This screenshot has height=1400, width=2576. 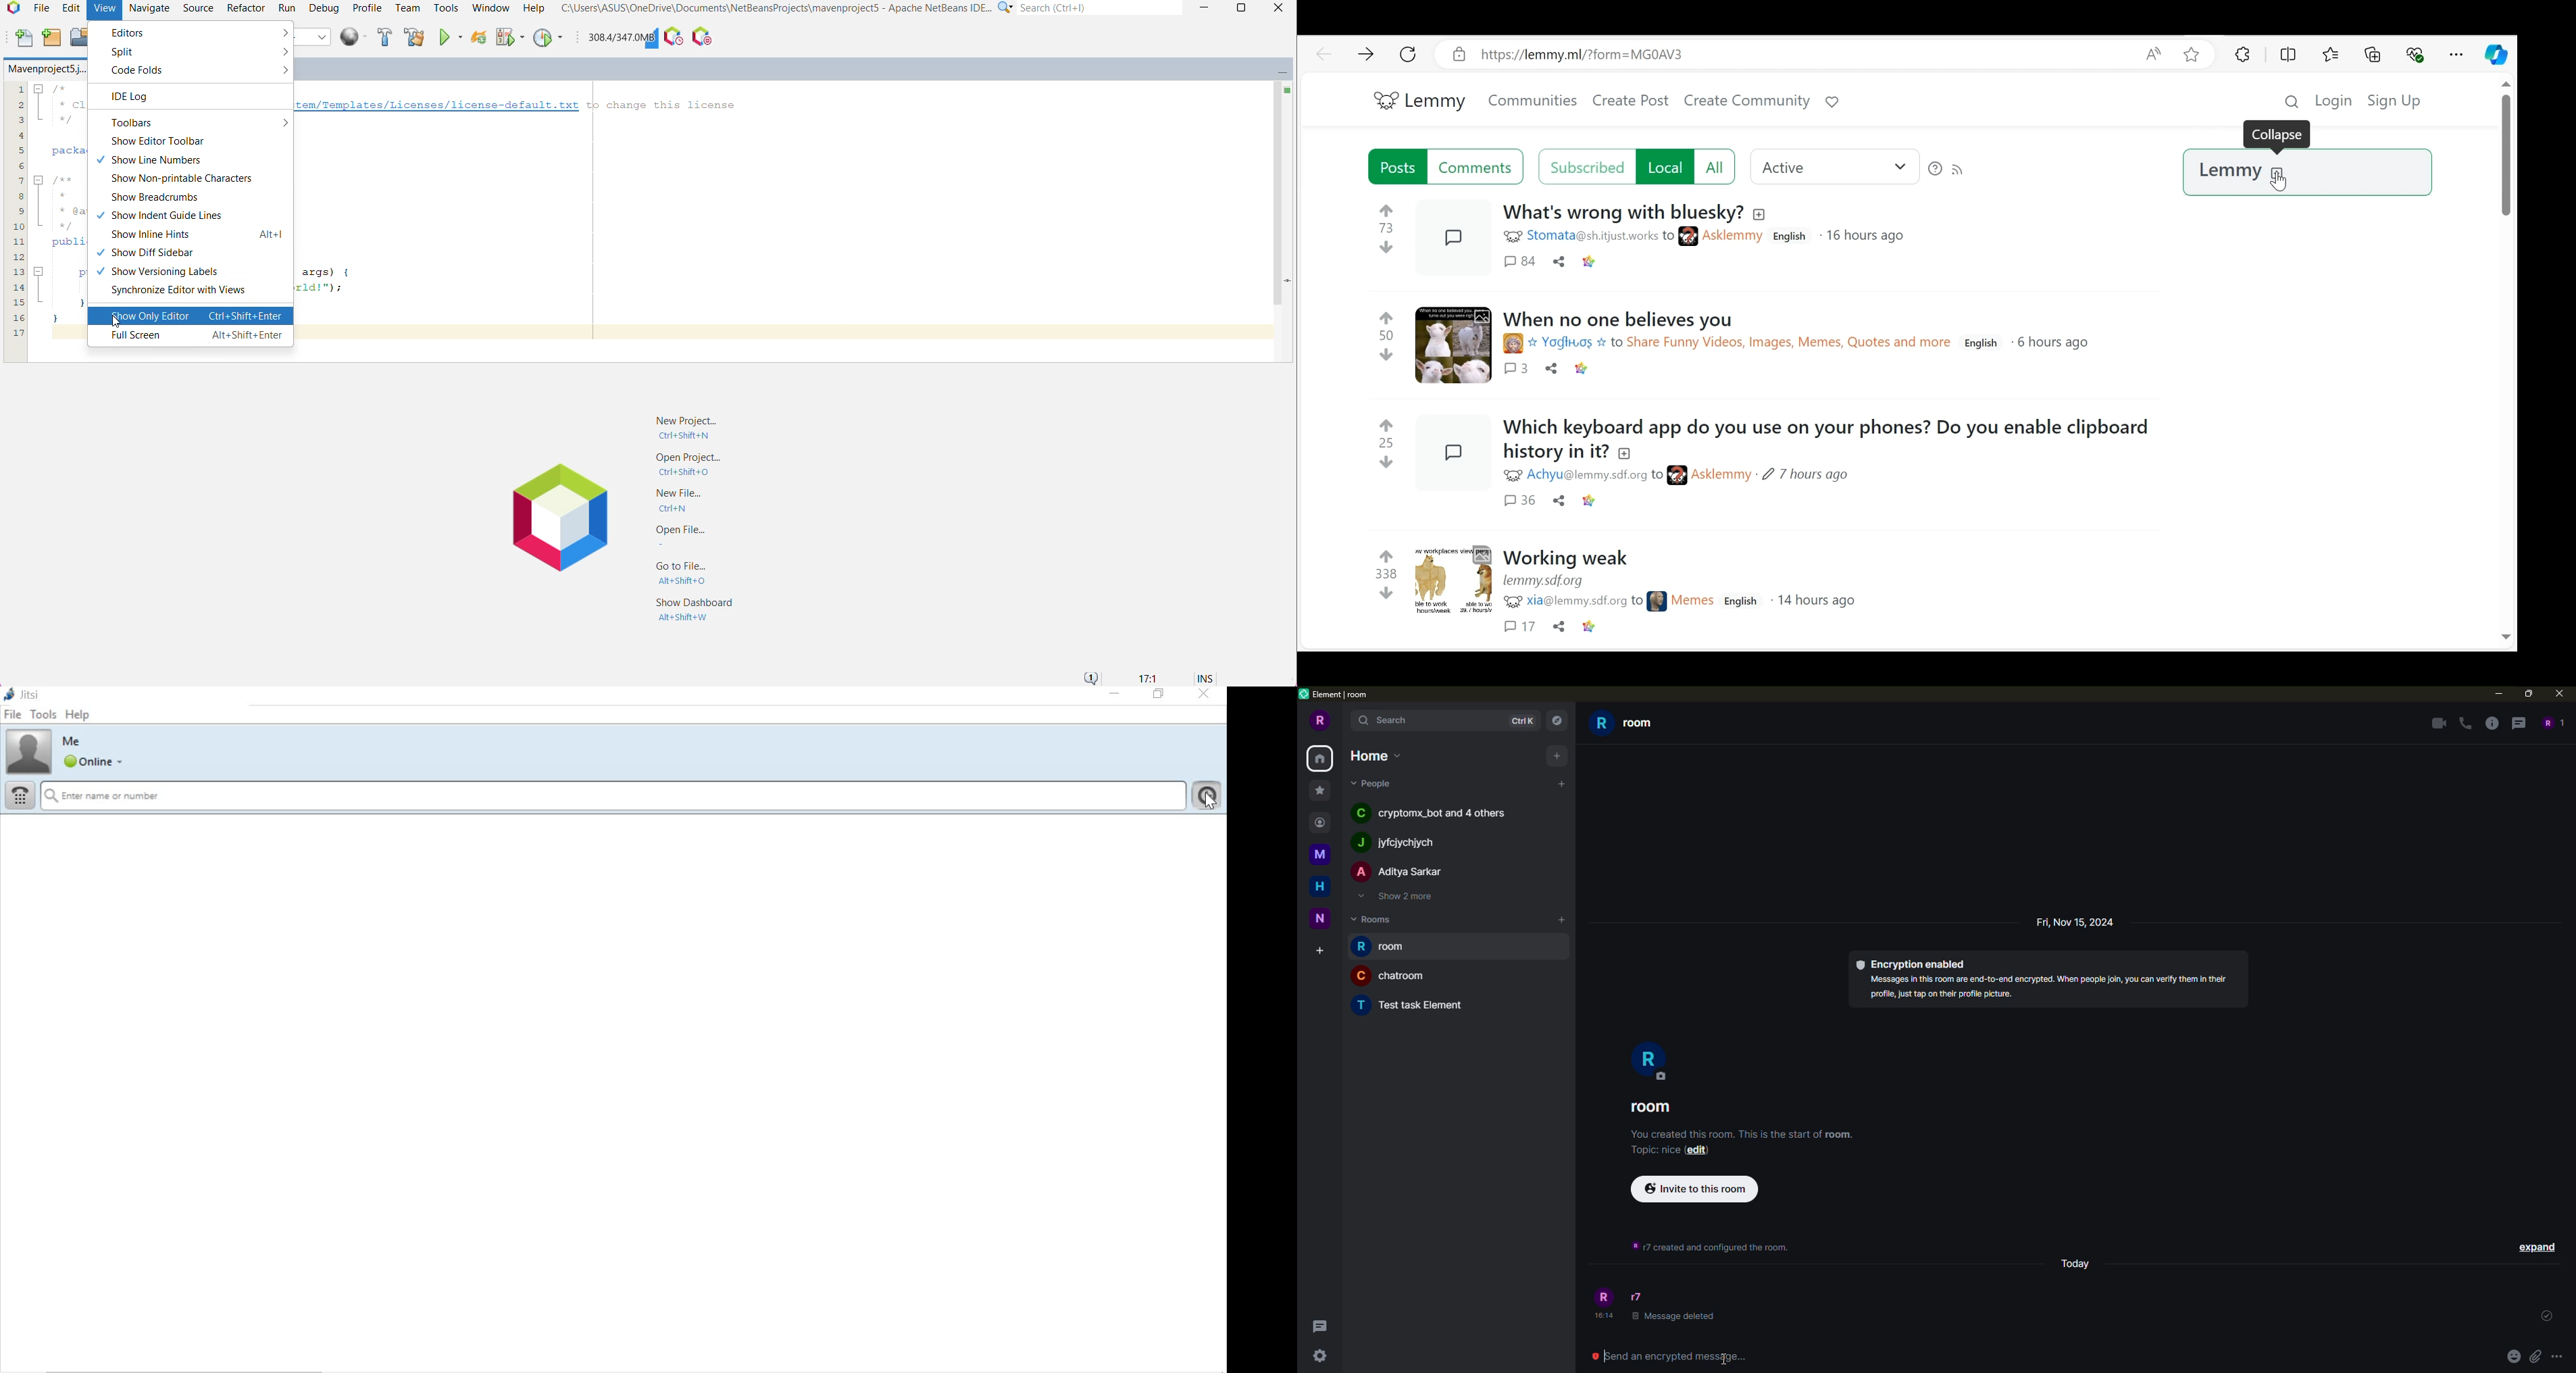 I want to click on Time posted, so click(x=1819, y=602).